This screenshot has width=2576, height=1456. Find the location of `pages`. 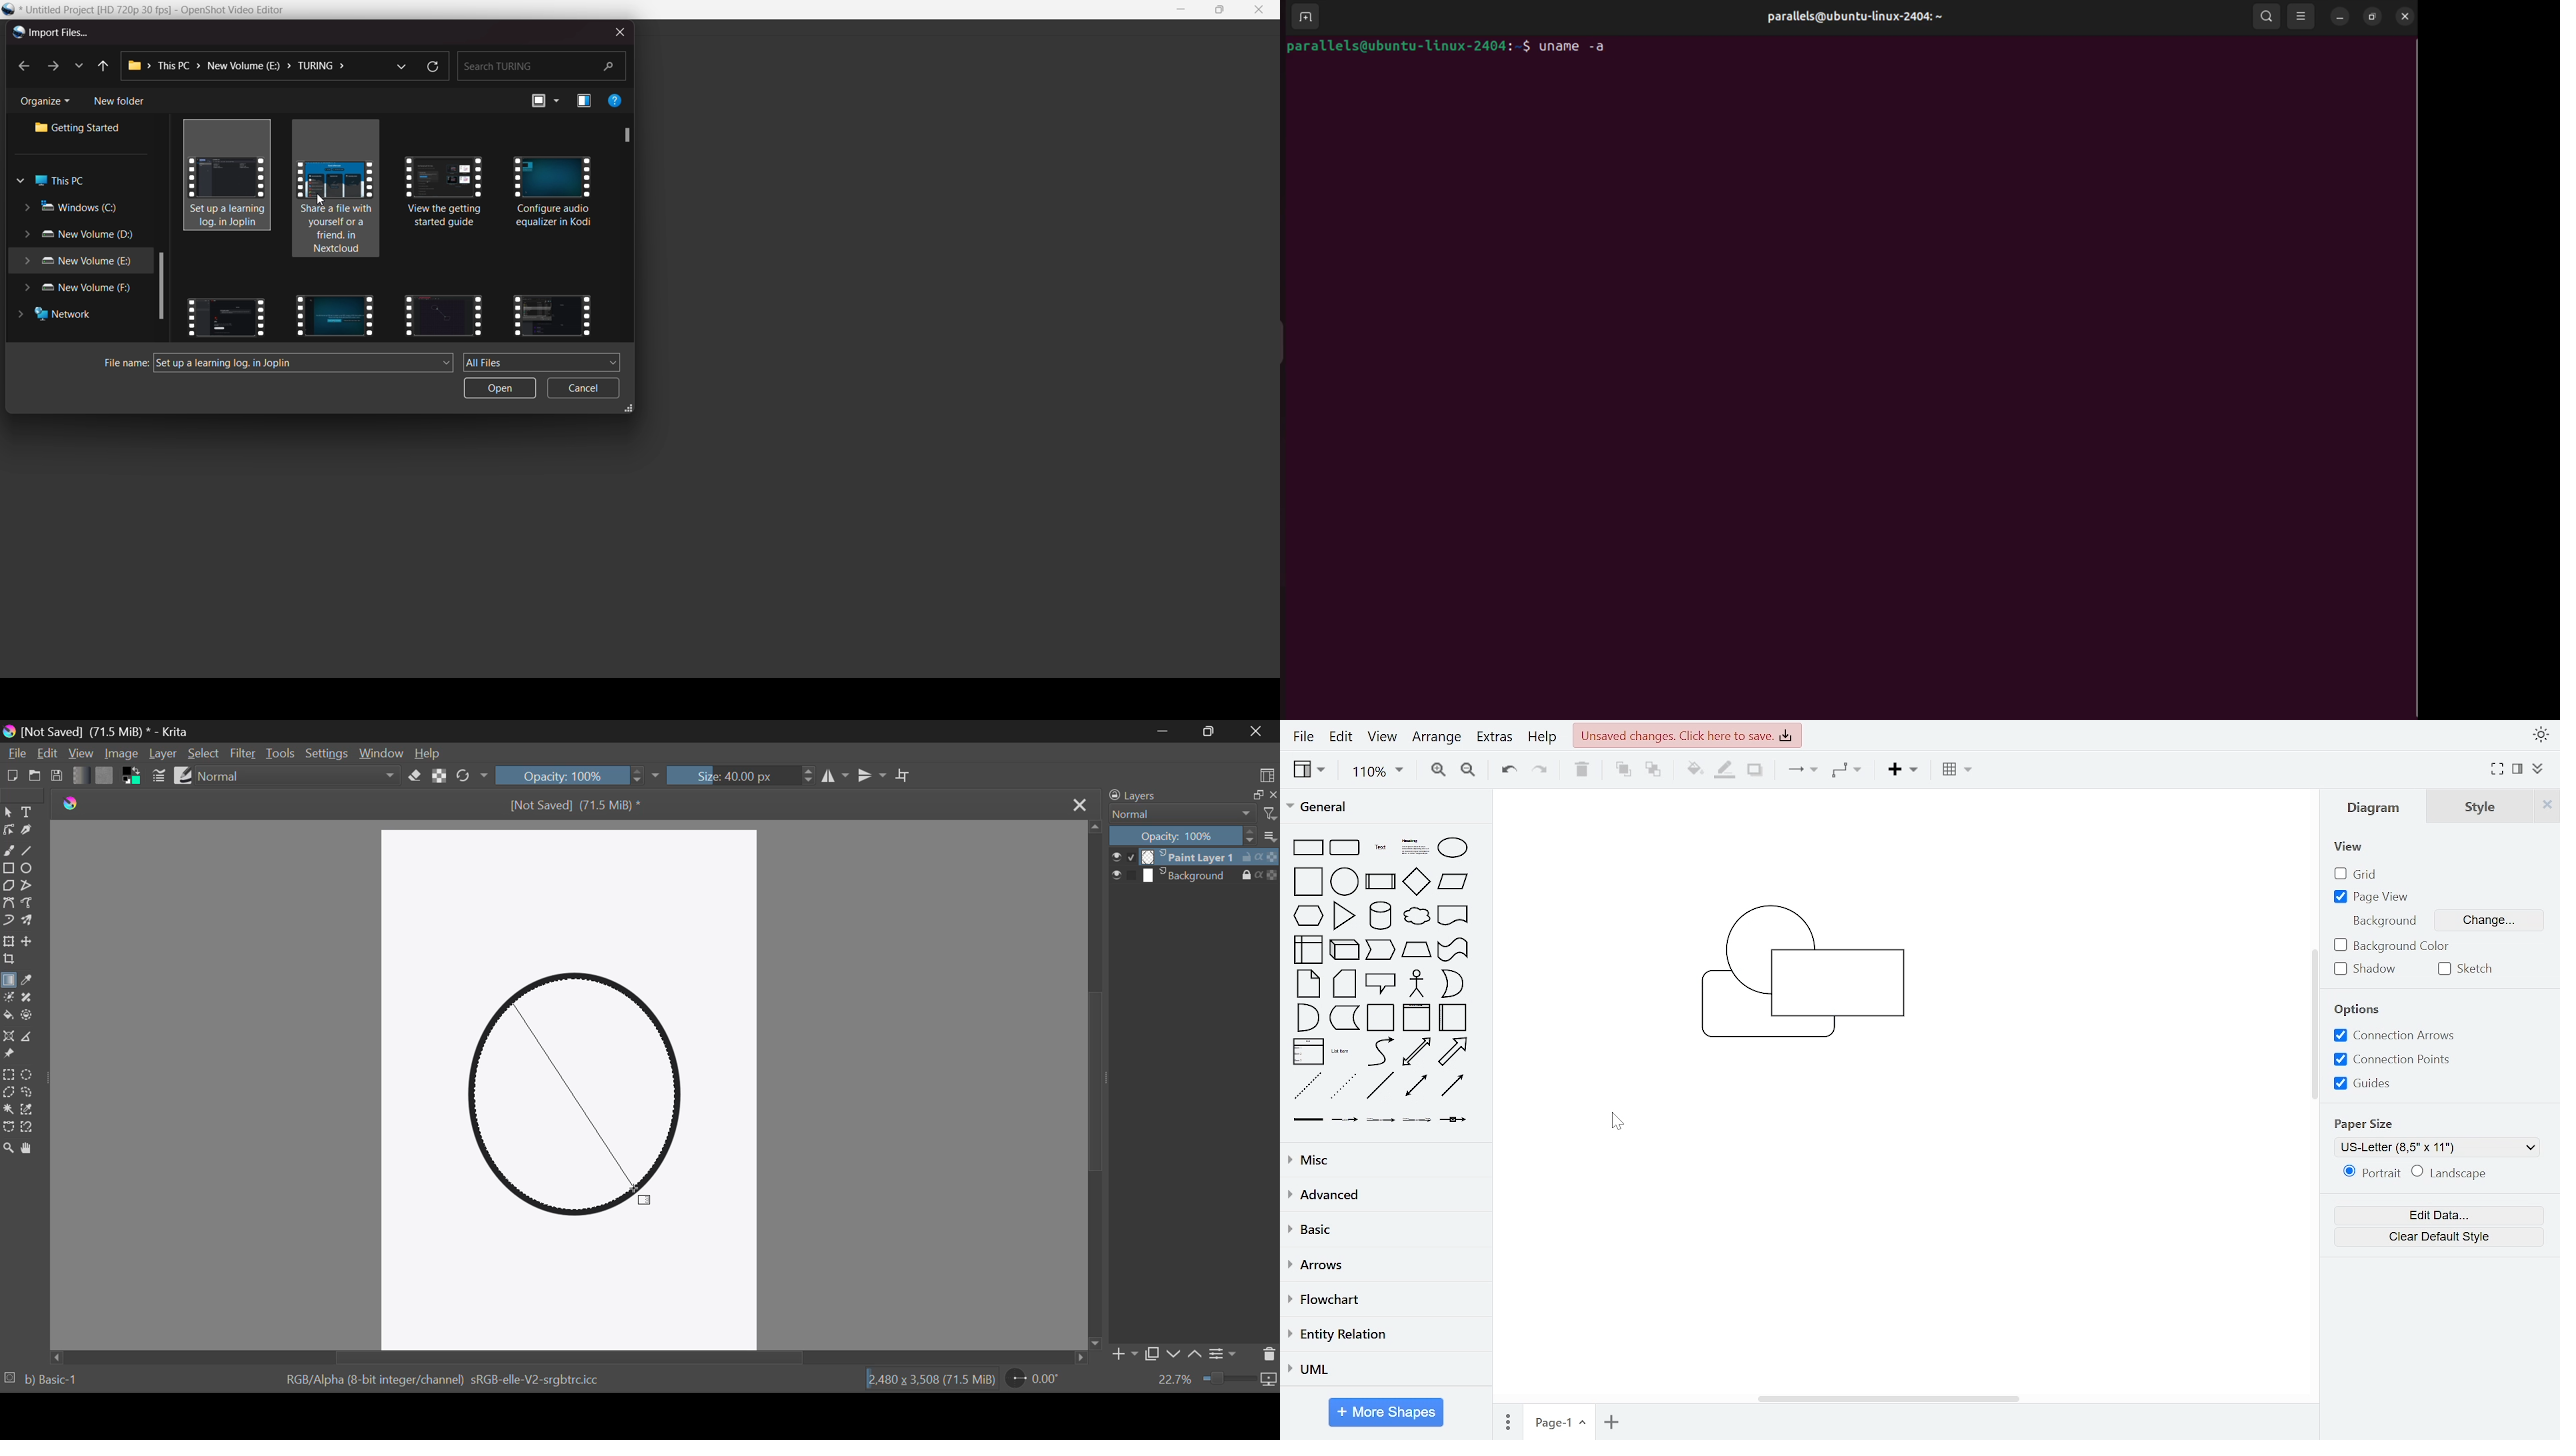

pages is located at coordinates (1506, 1419).